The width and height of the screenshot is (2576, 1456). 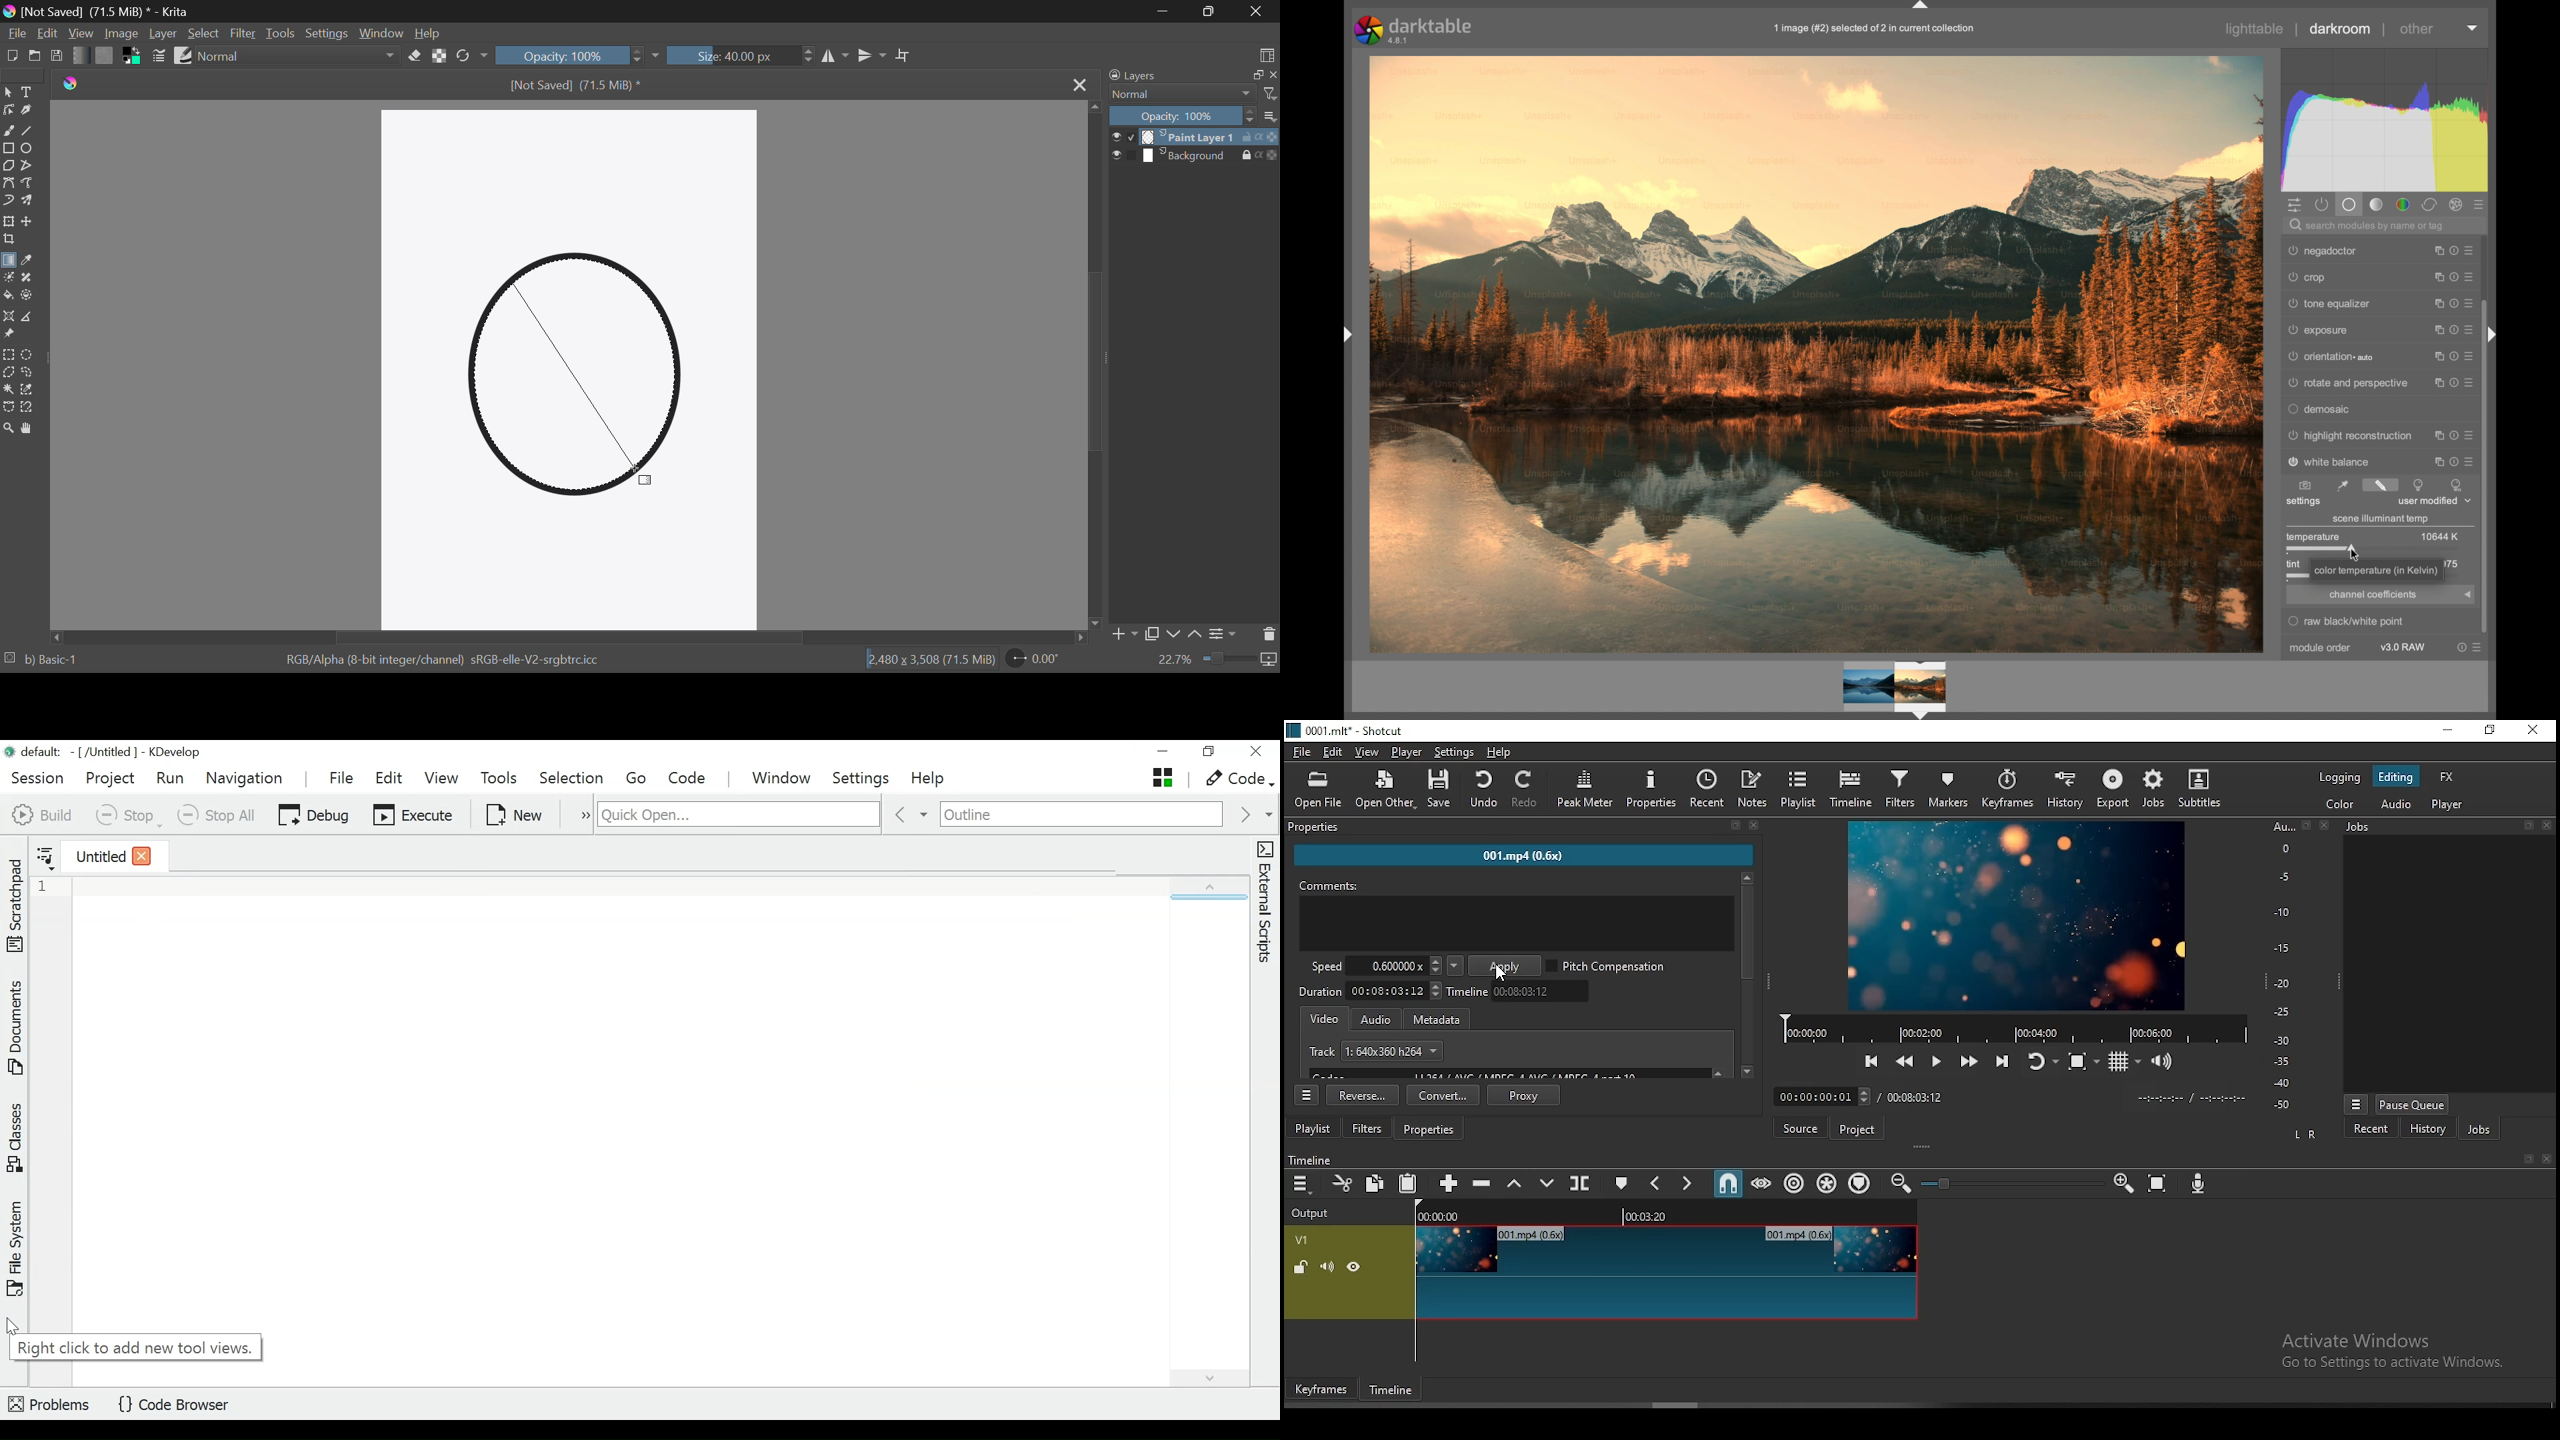 What do you see at coordinates (2348, 383) in the screenshot?
I see `rotate and perspective` at bounding box center [2348, 383].